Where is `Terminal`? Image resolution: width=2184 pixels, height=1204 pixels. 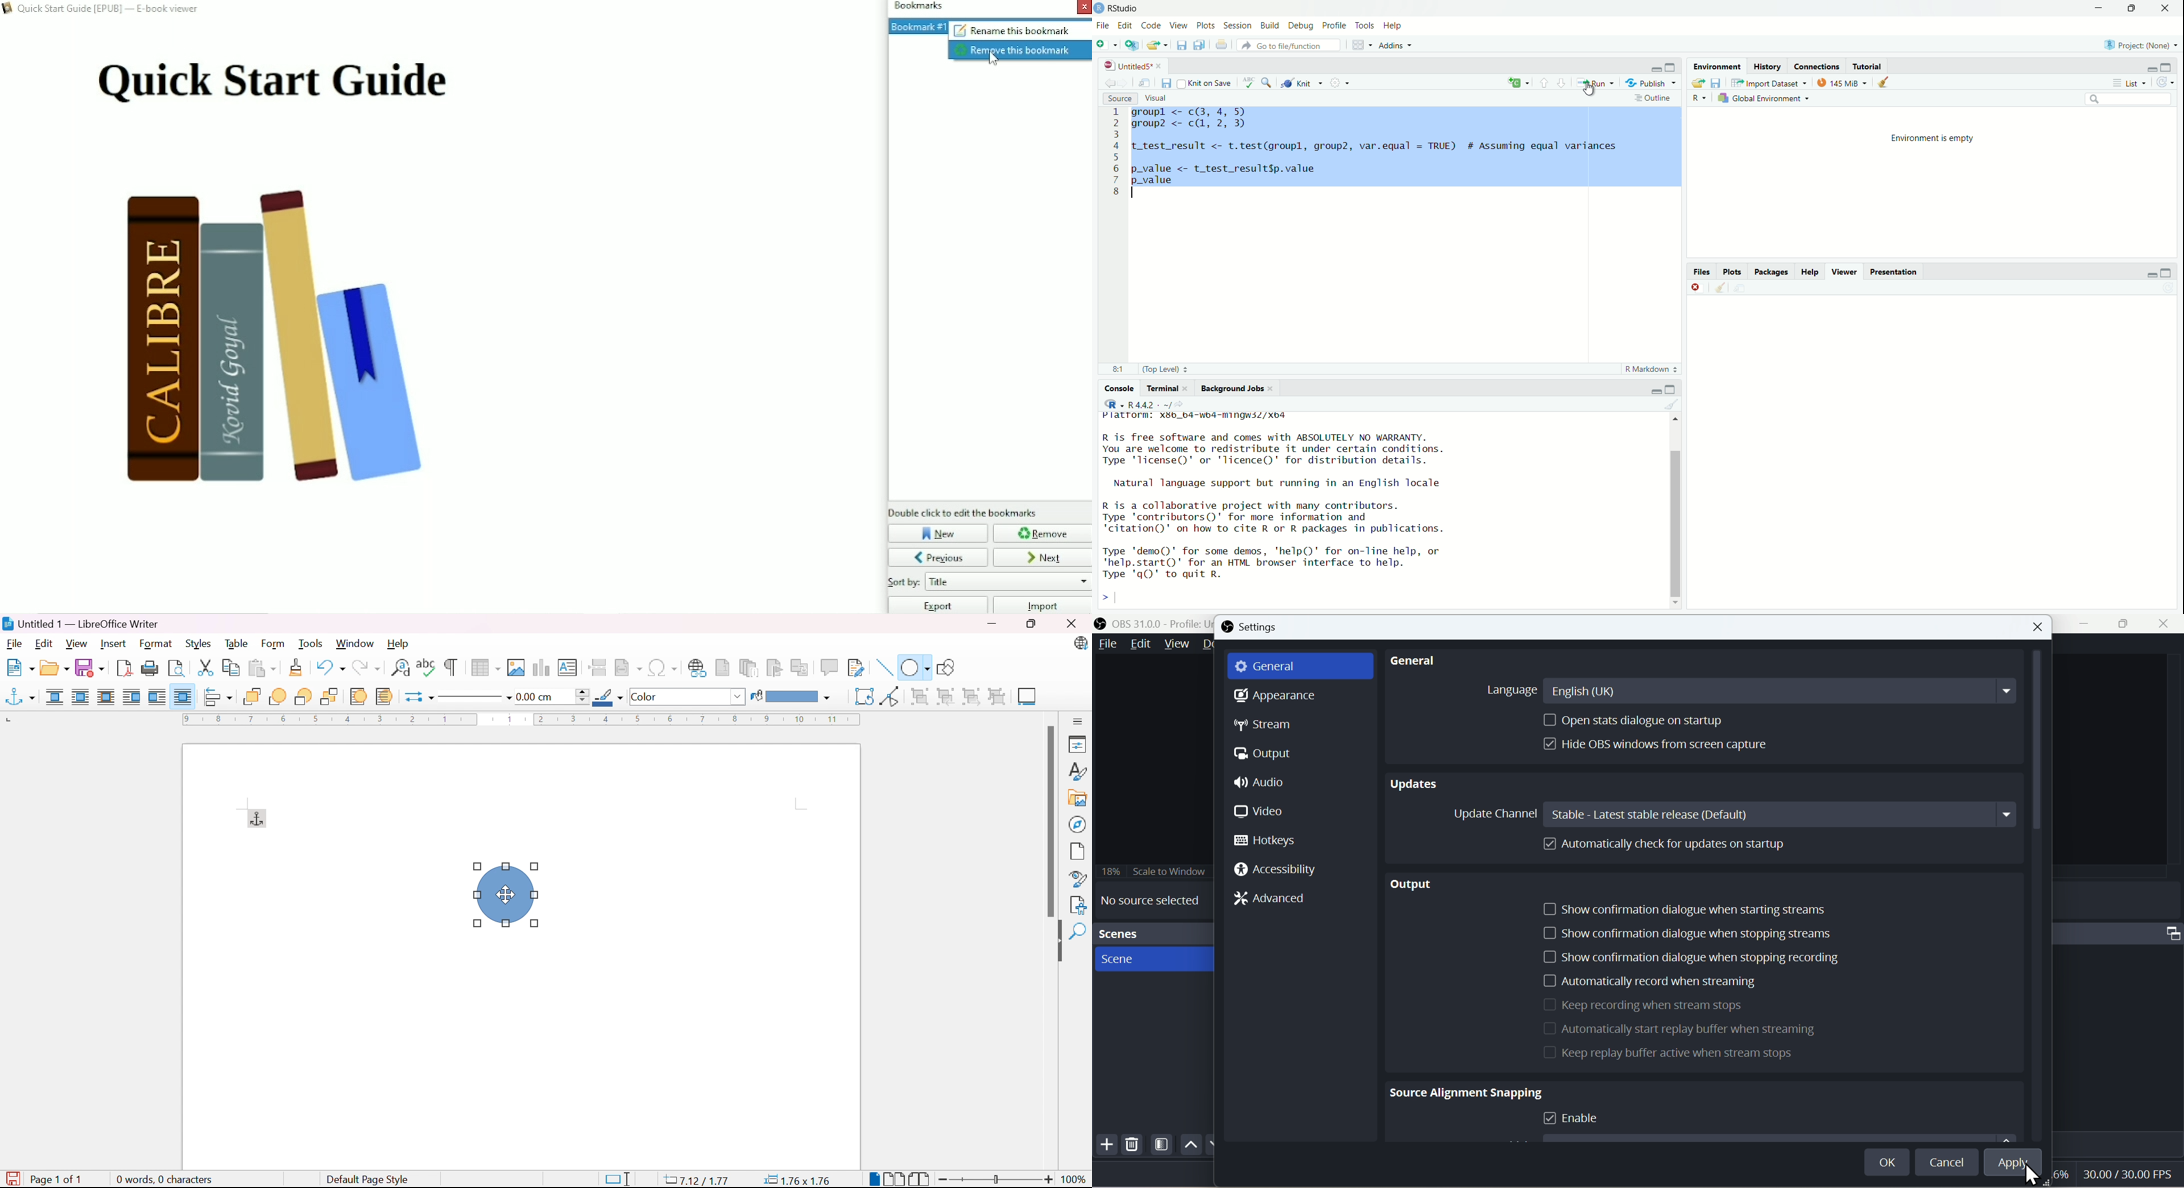 Terminal is located at coordinates (1165, 388).